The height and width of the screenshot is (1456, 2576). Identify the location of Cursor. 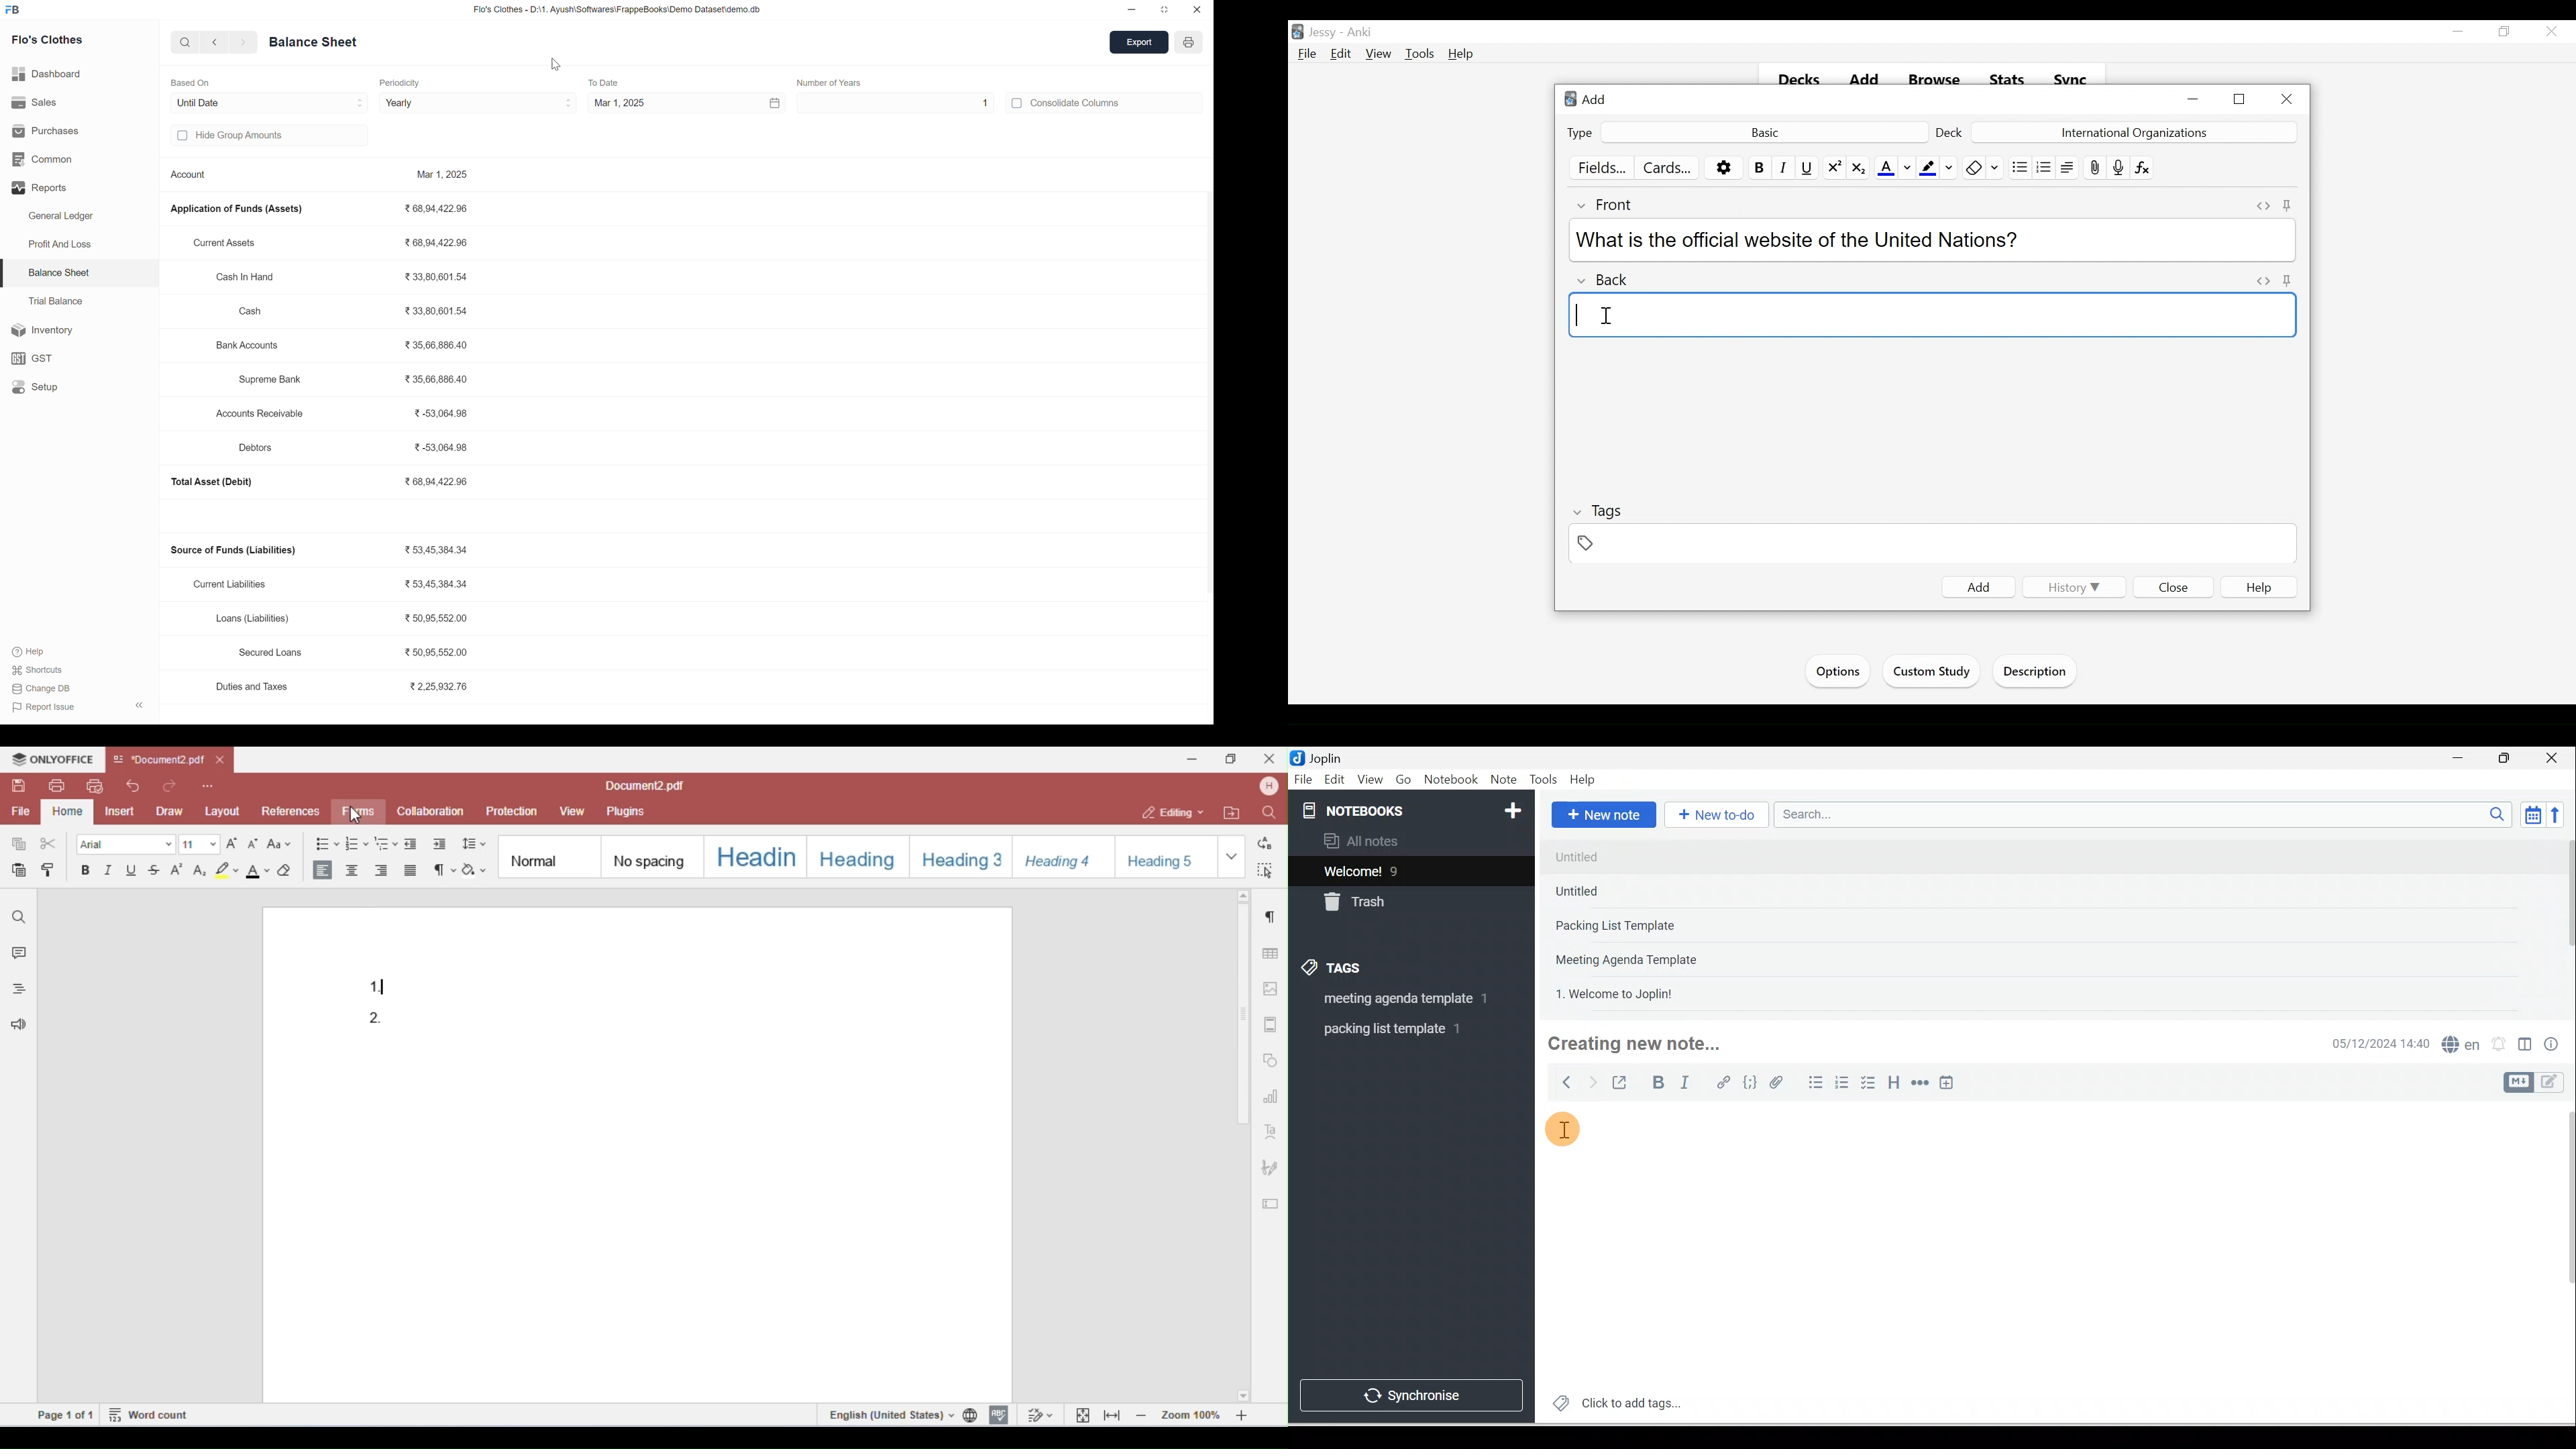
(1570, 1128).